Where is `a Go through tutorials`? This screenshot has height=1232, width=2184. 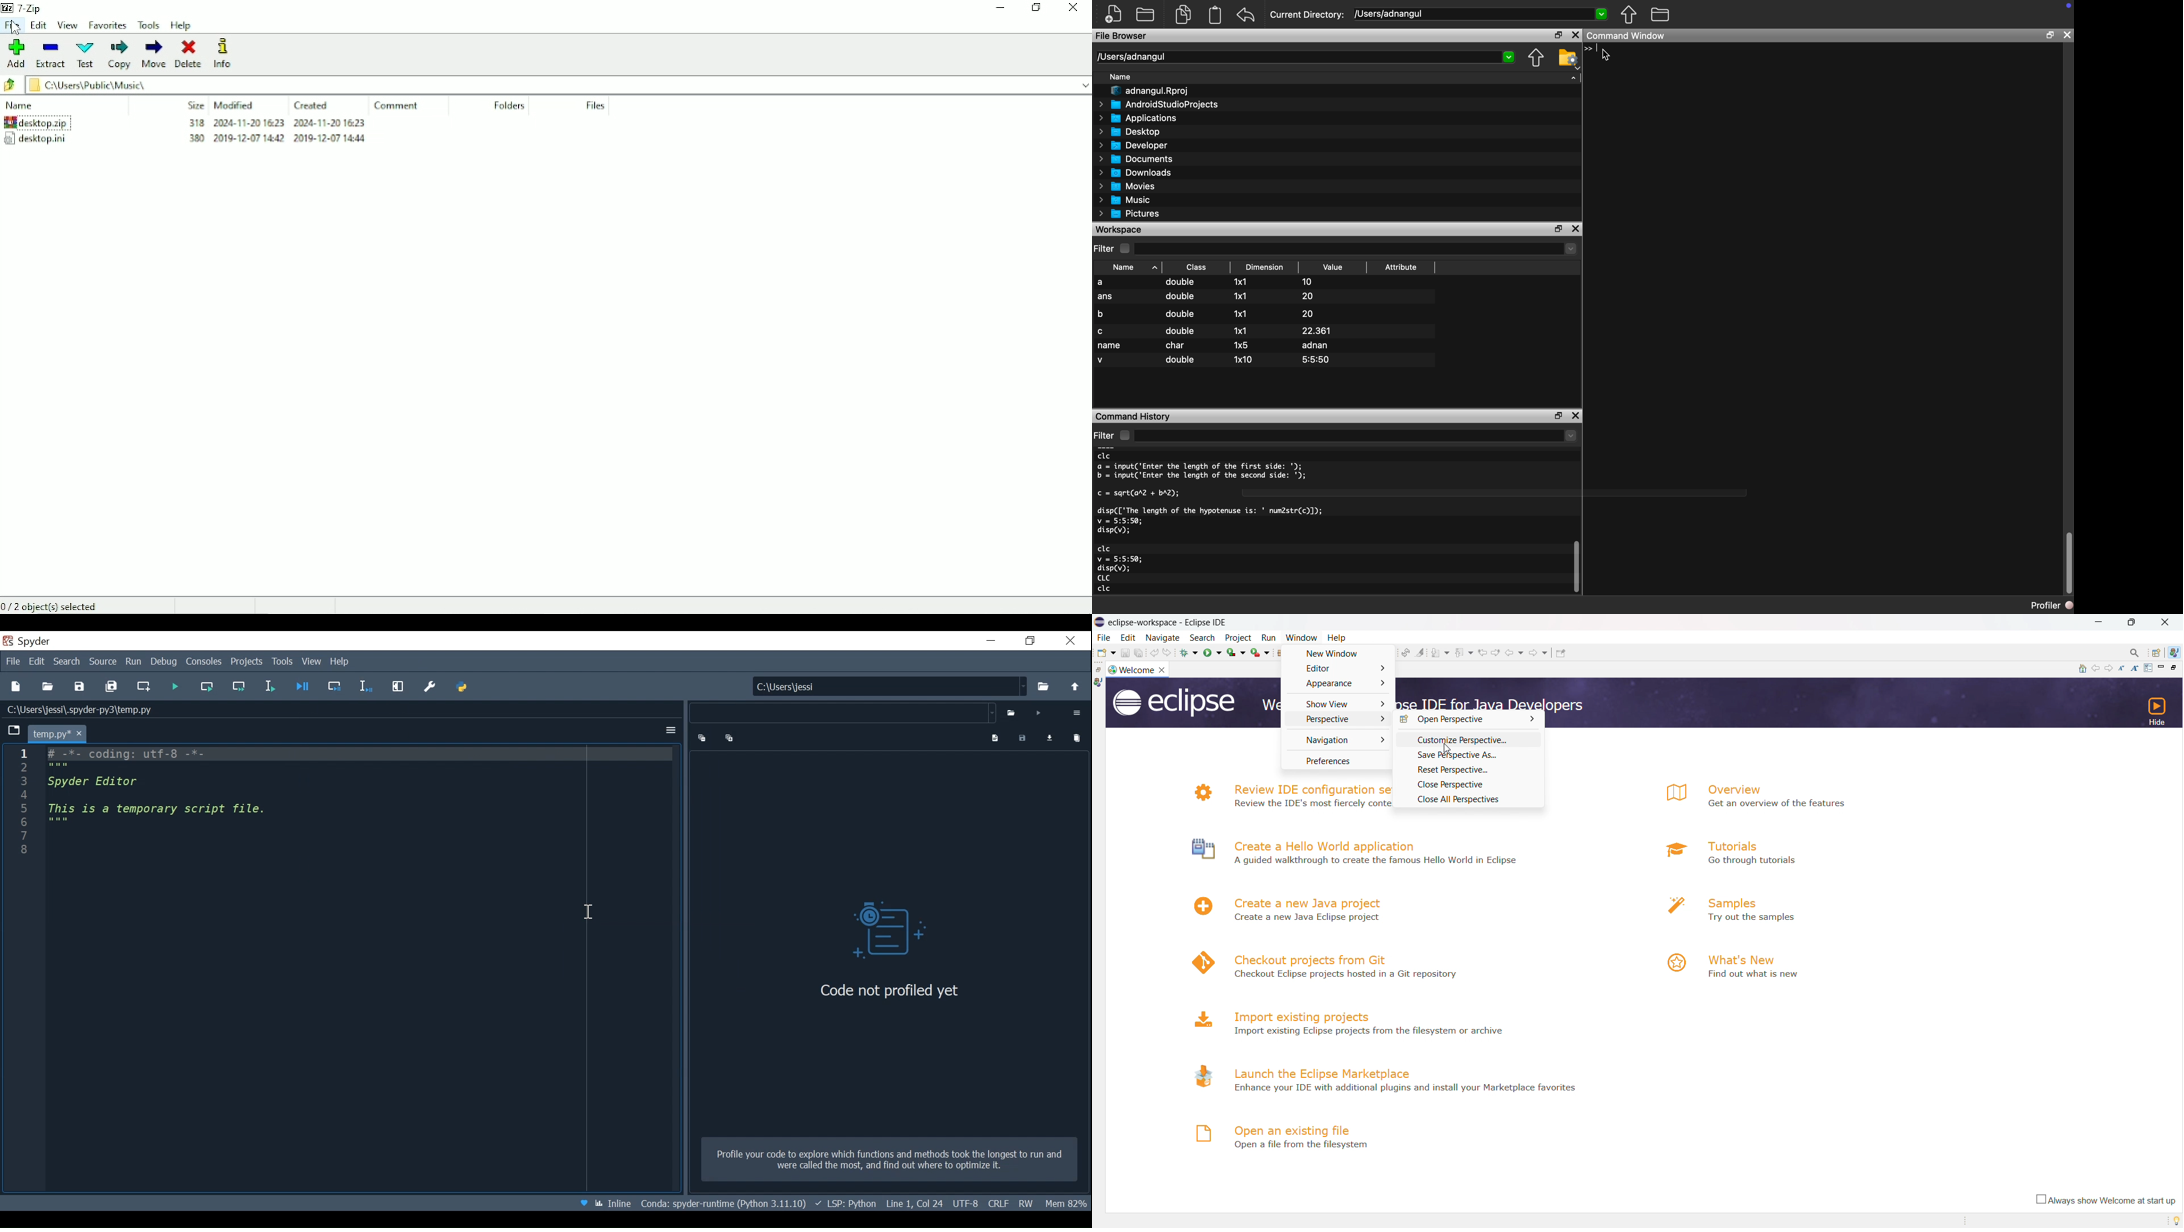 a Go through tutorials is located at coordinates (1764, 860).